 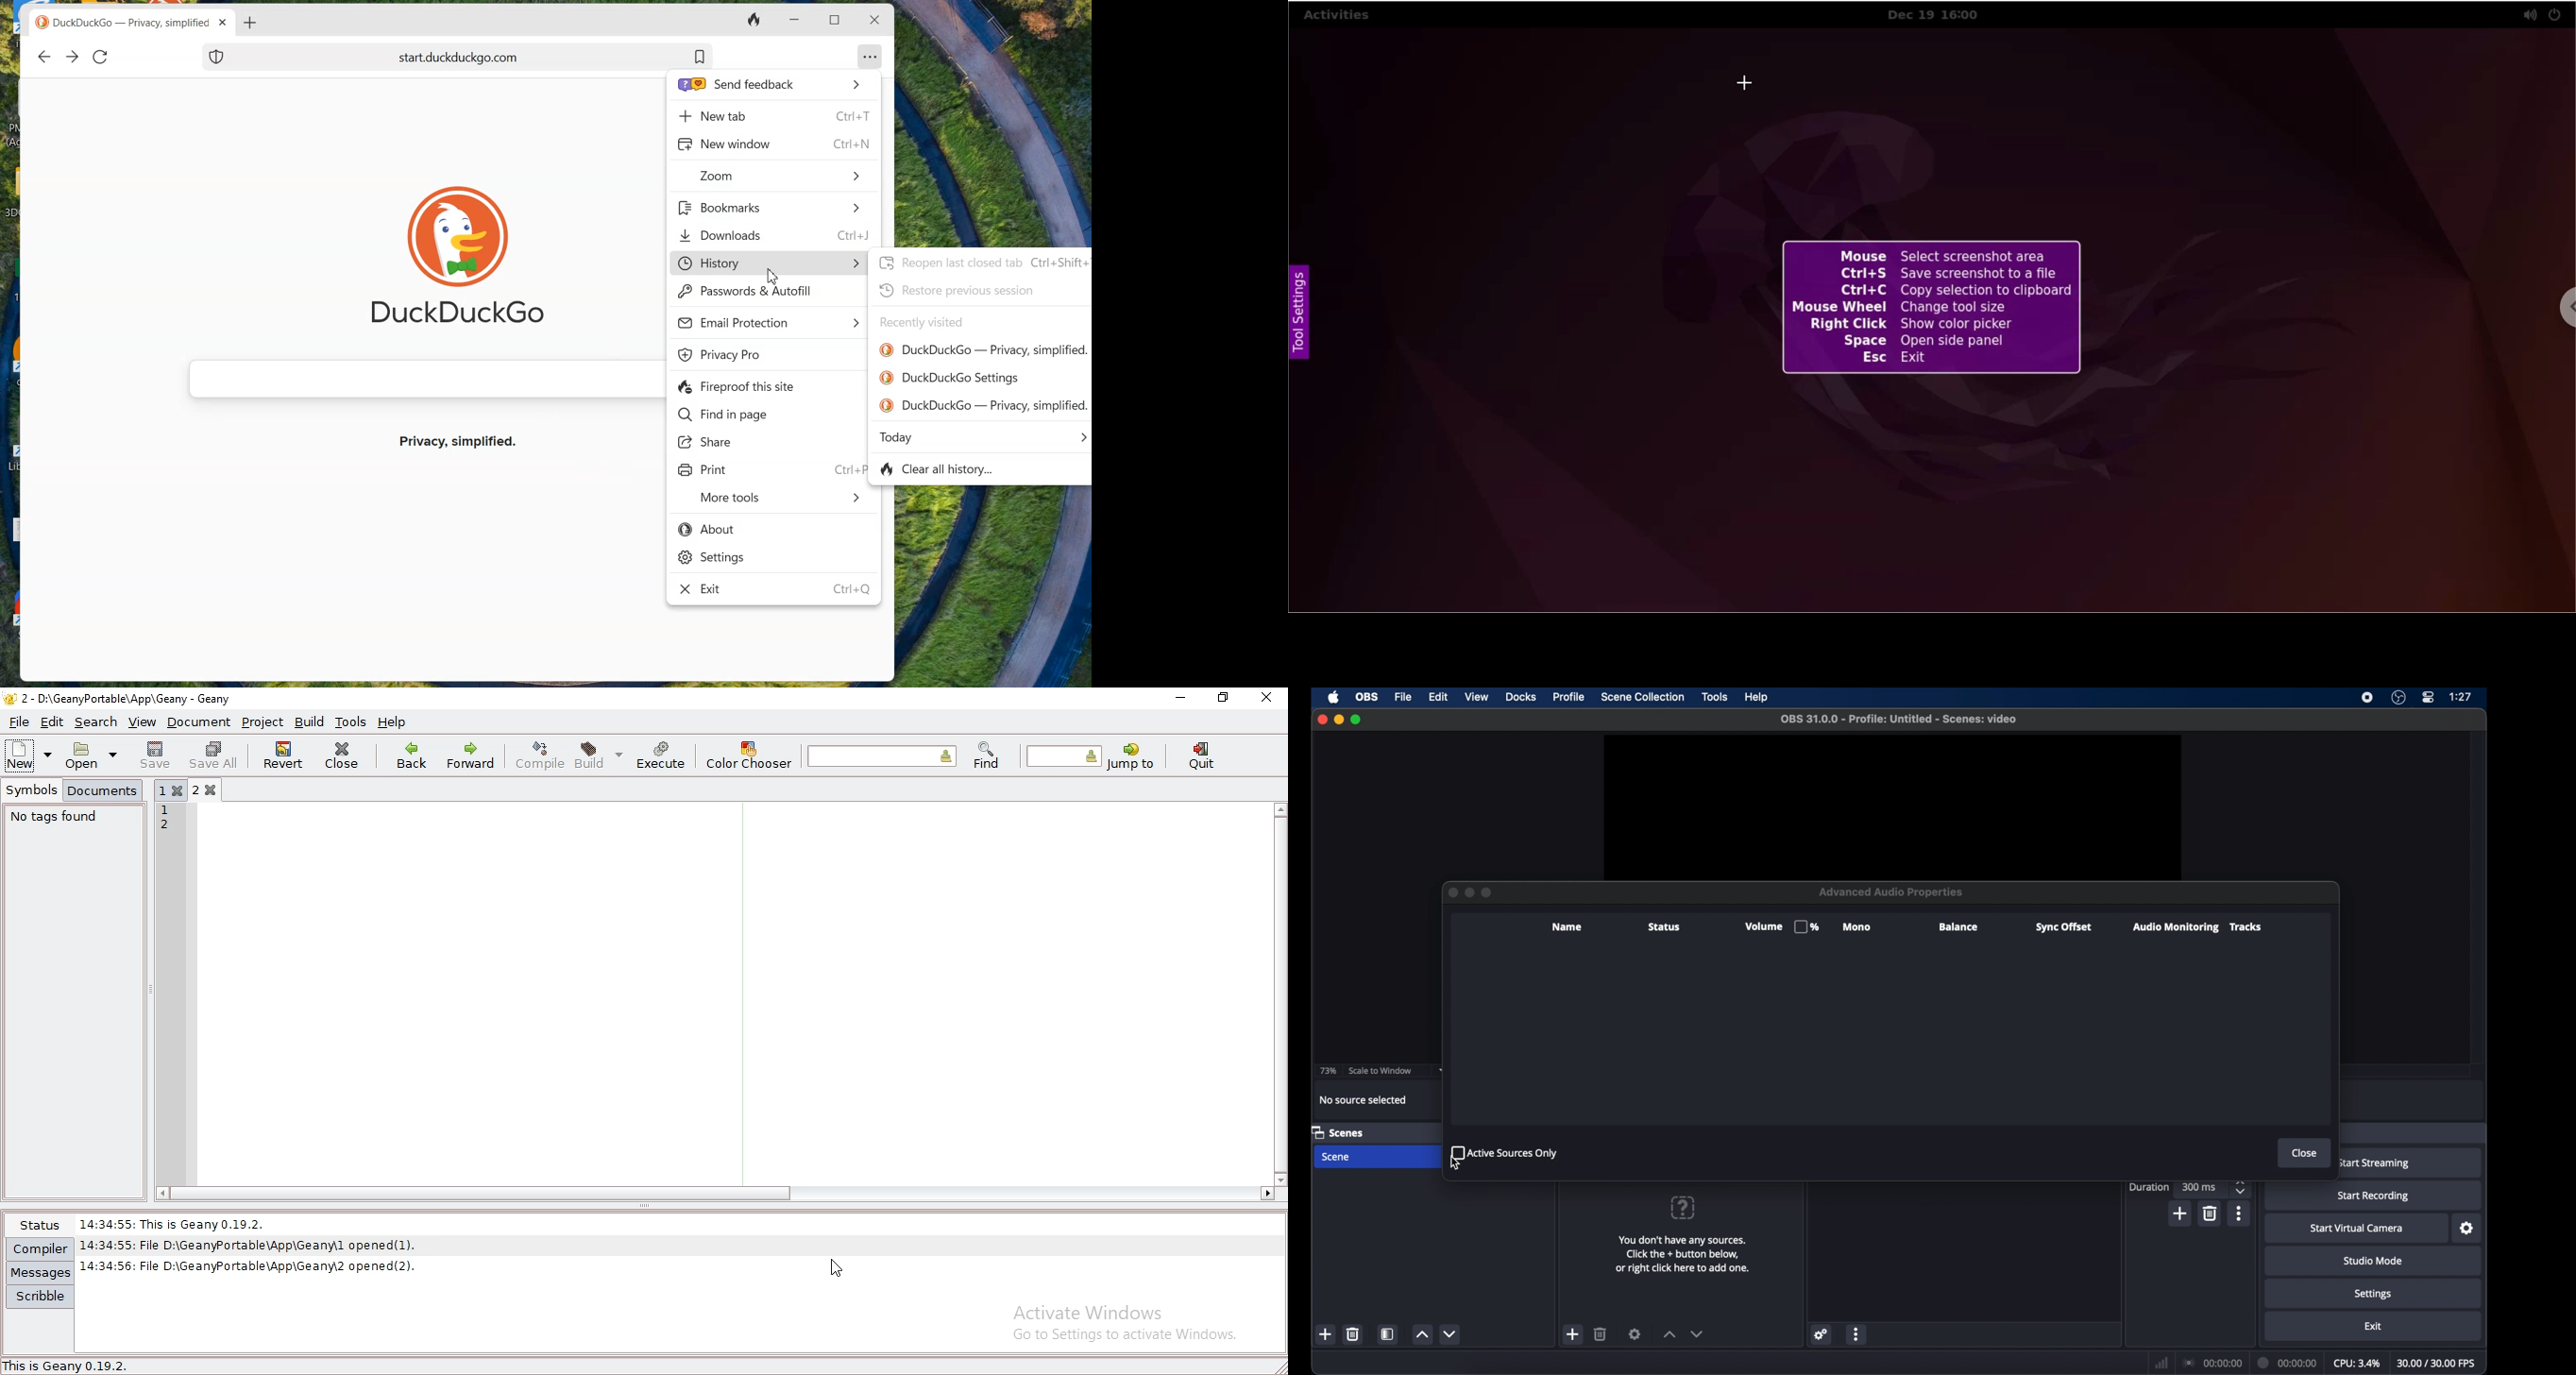 What do you see at coordinates (2182, 1213) in the screenshot?
I see `add` at bounding box center [2182, 1213].